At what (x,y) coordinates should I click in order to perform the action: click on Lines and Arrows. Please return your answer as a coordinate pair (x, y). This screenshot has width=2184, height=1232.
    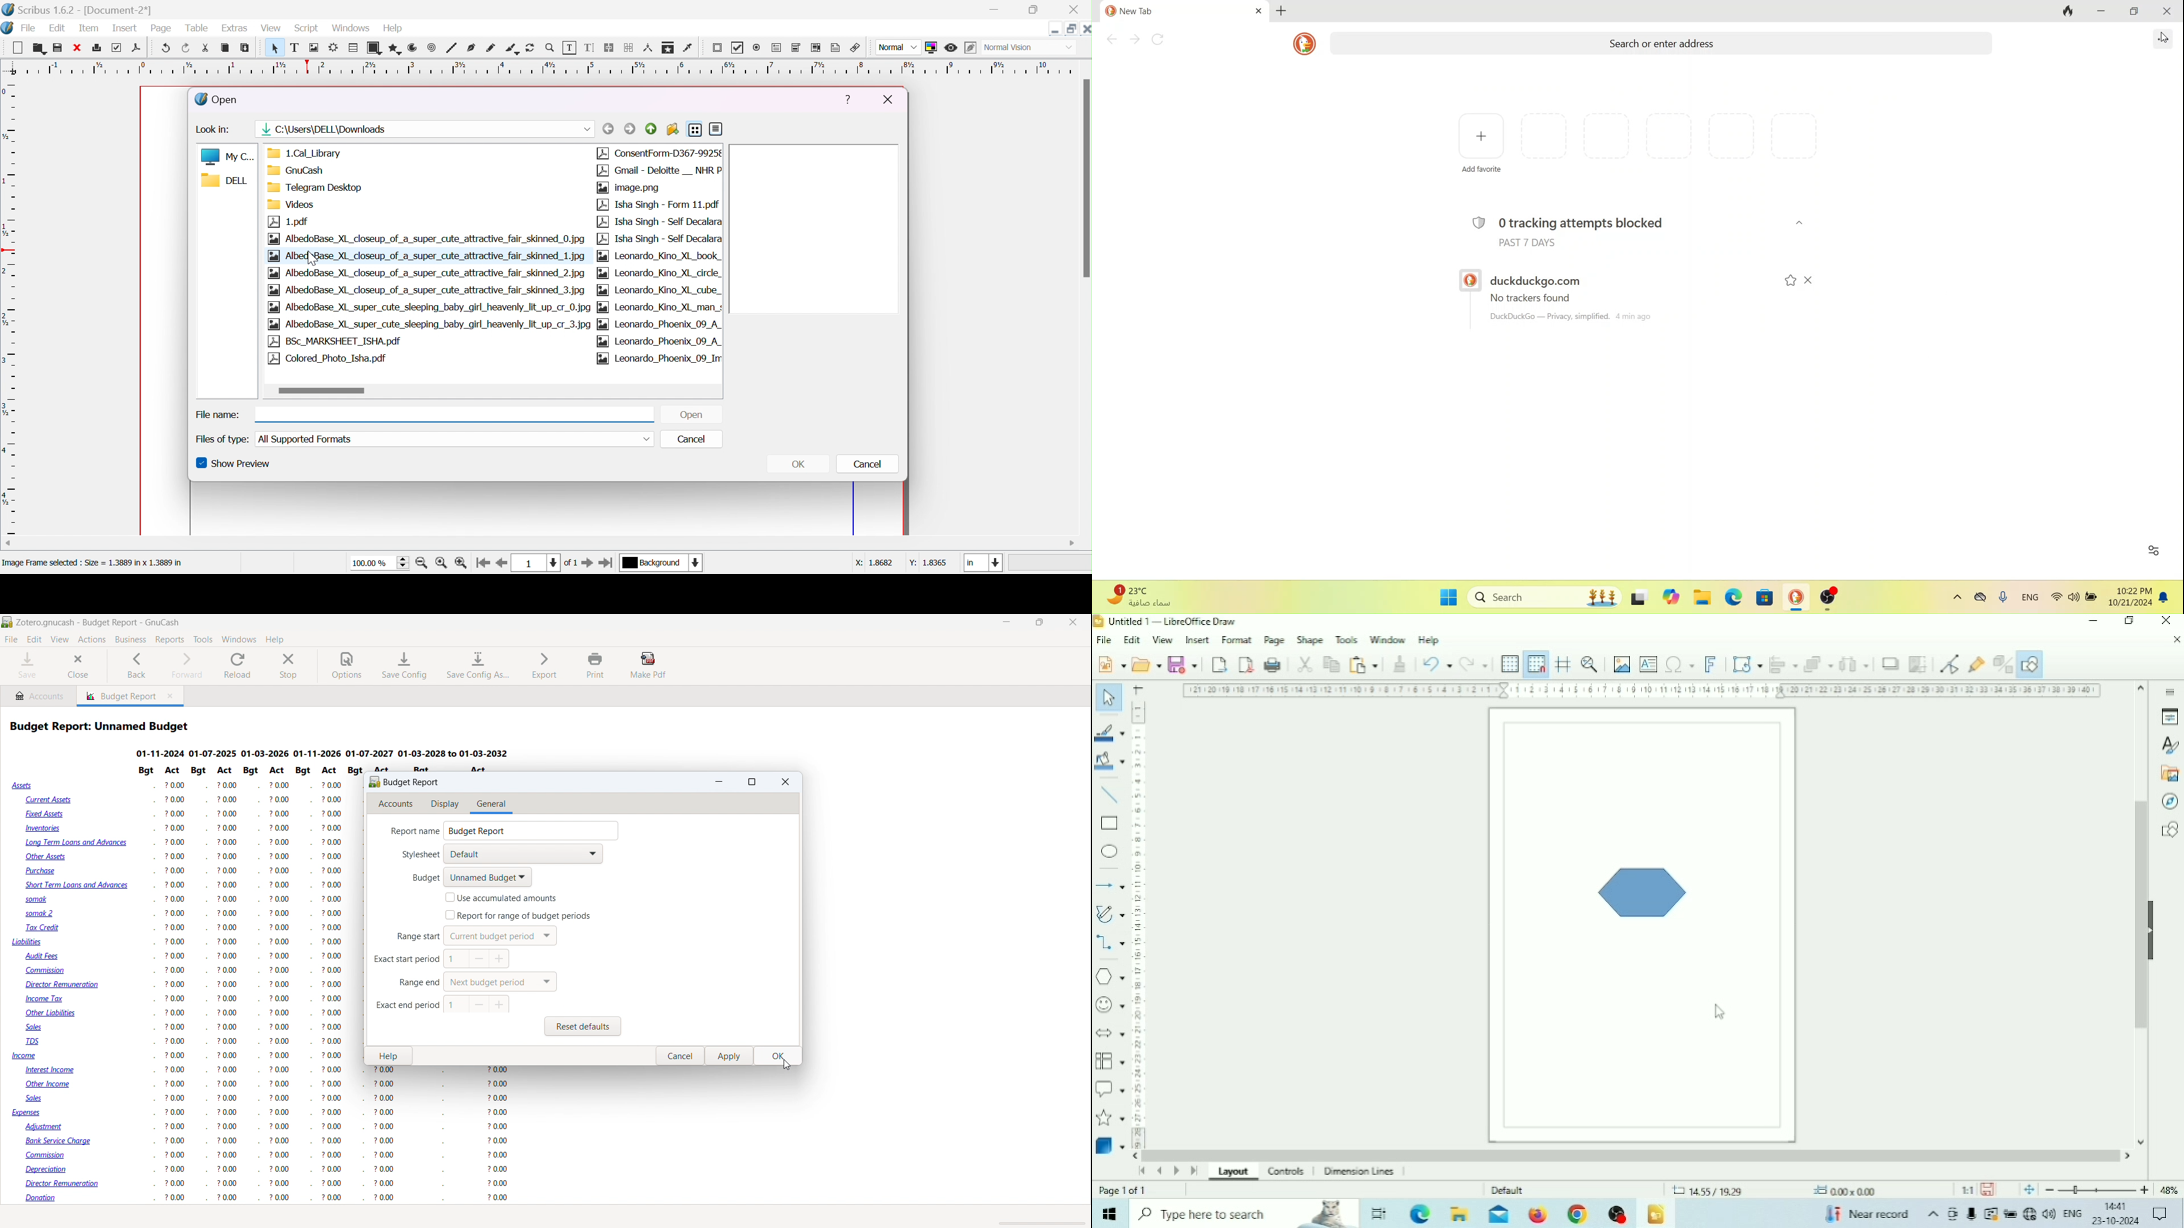
    Looking at the image, I should click on (1109, 885).